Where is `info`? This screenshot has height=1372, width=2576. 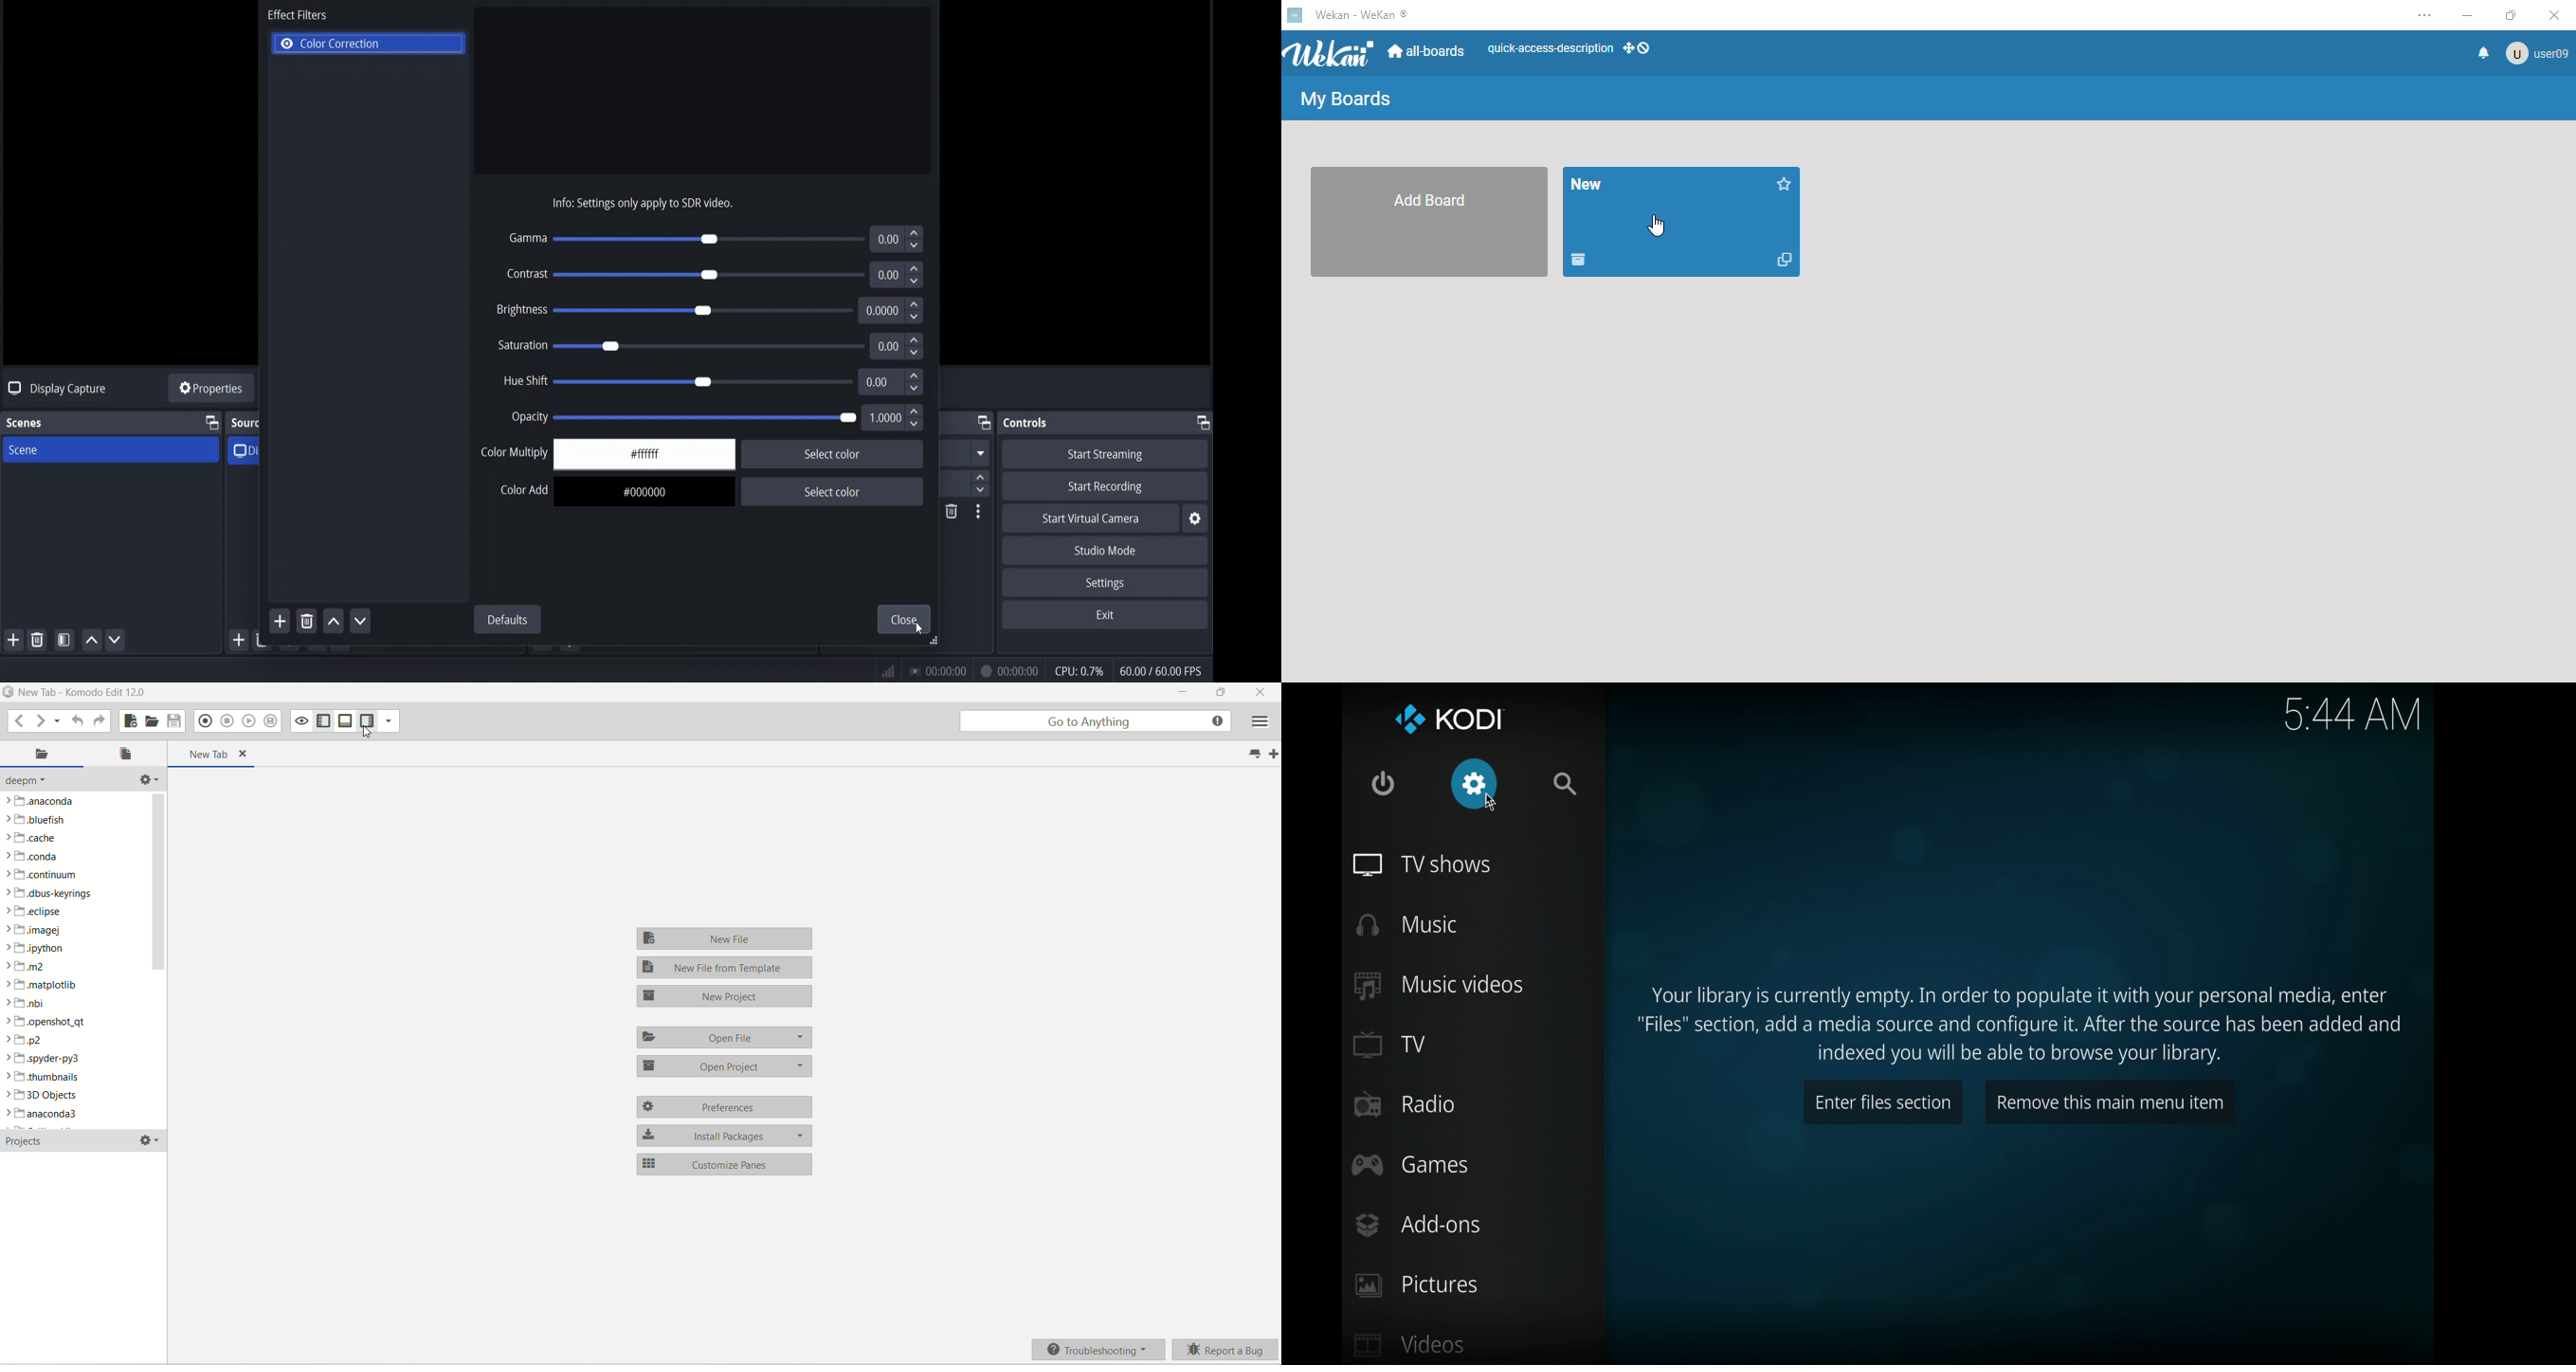 info is located at coordinates (2021, 1024).